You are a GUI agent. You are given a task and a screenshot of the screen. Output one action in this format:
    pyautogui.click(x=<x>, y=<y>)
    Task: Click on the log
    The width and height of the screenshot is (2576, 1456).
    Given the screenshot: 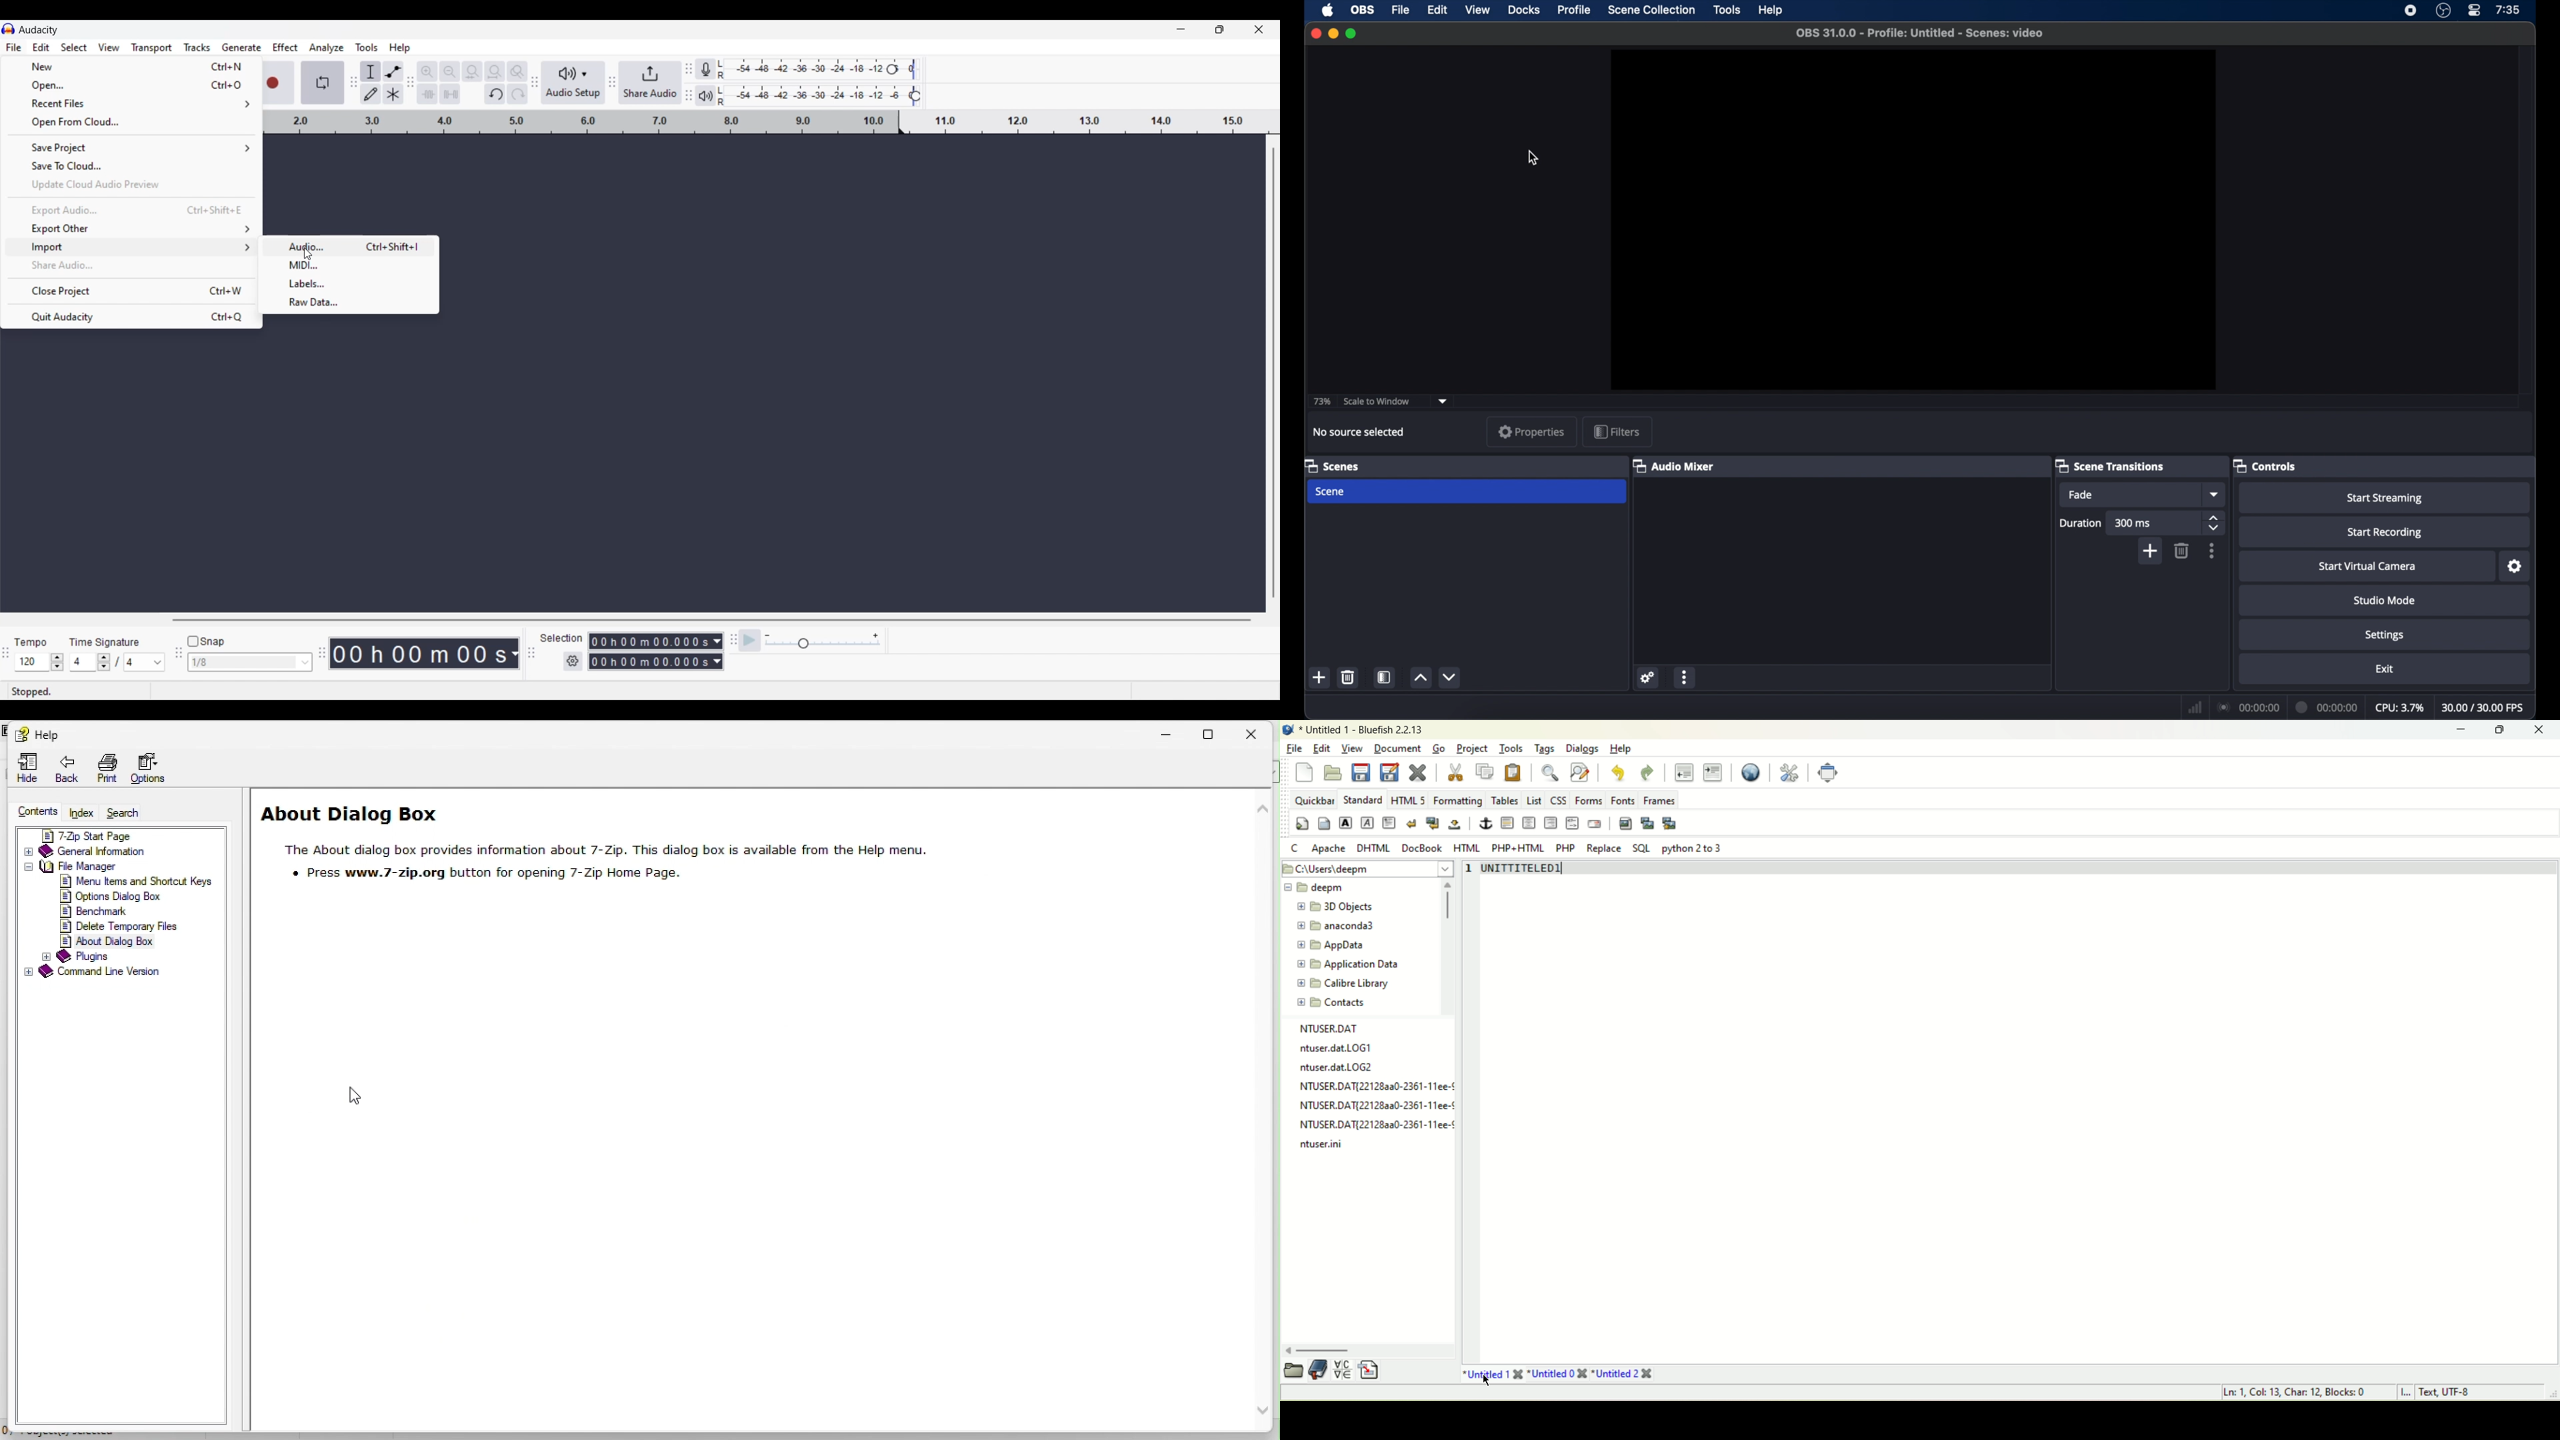 What is the action you would take?
    pyautogui.click(x=1379, y=1125)
    